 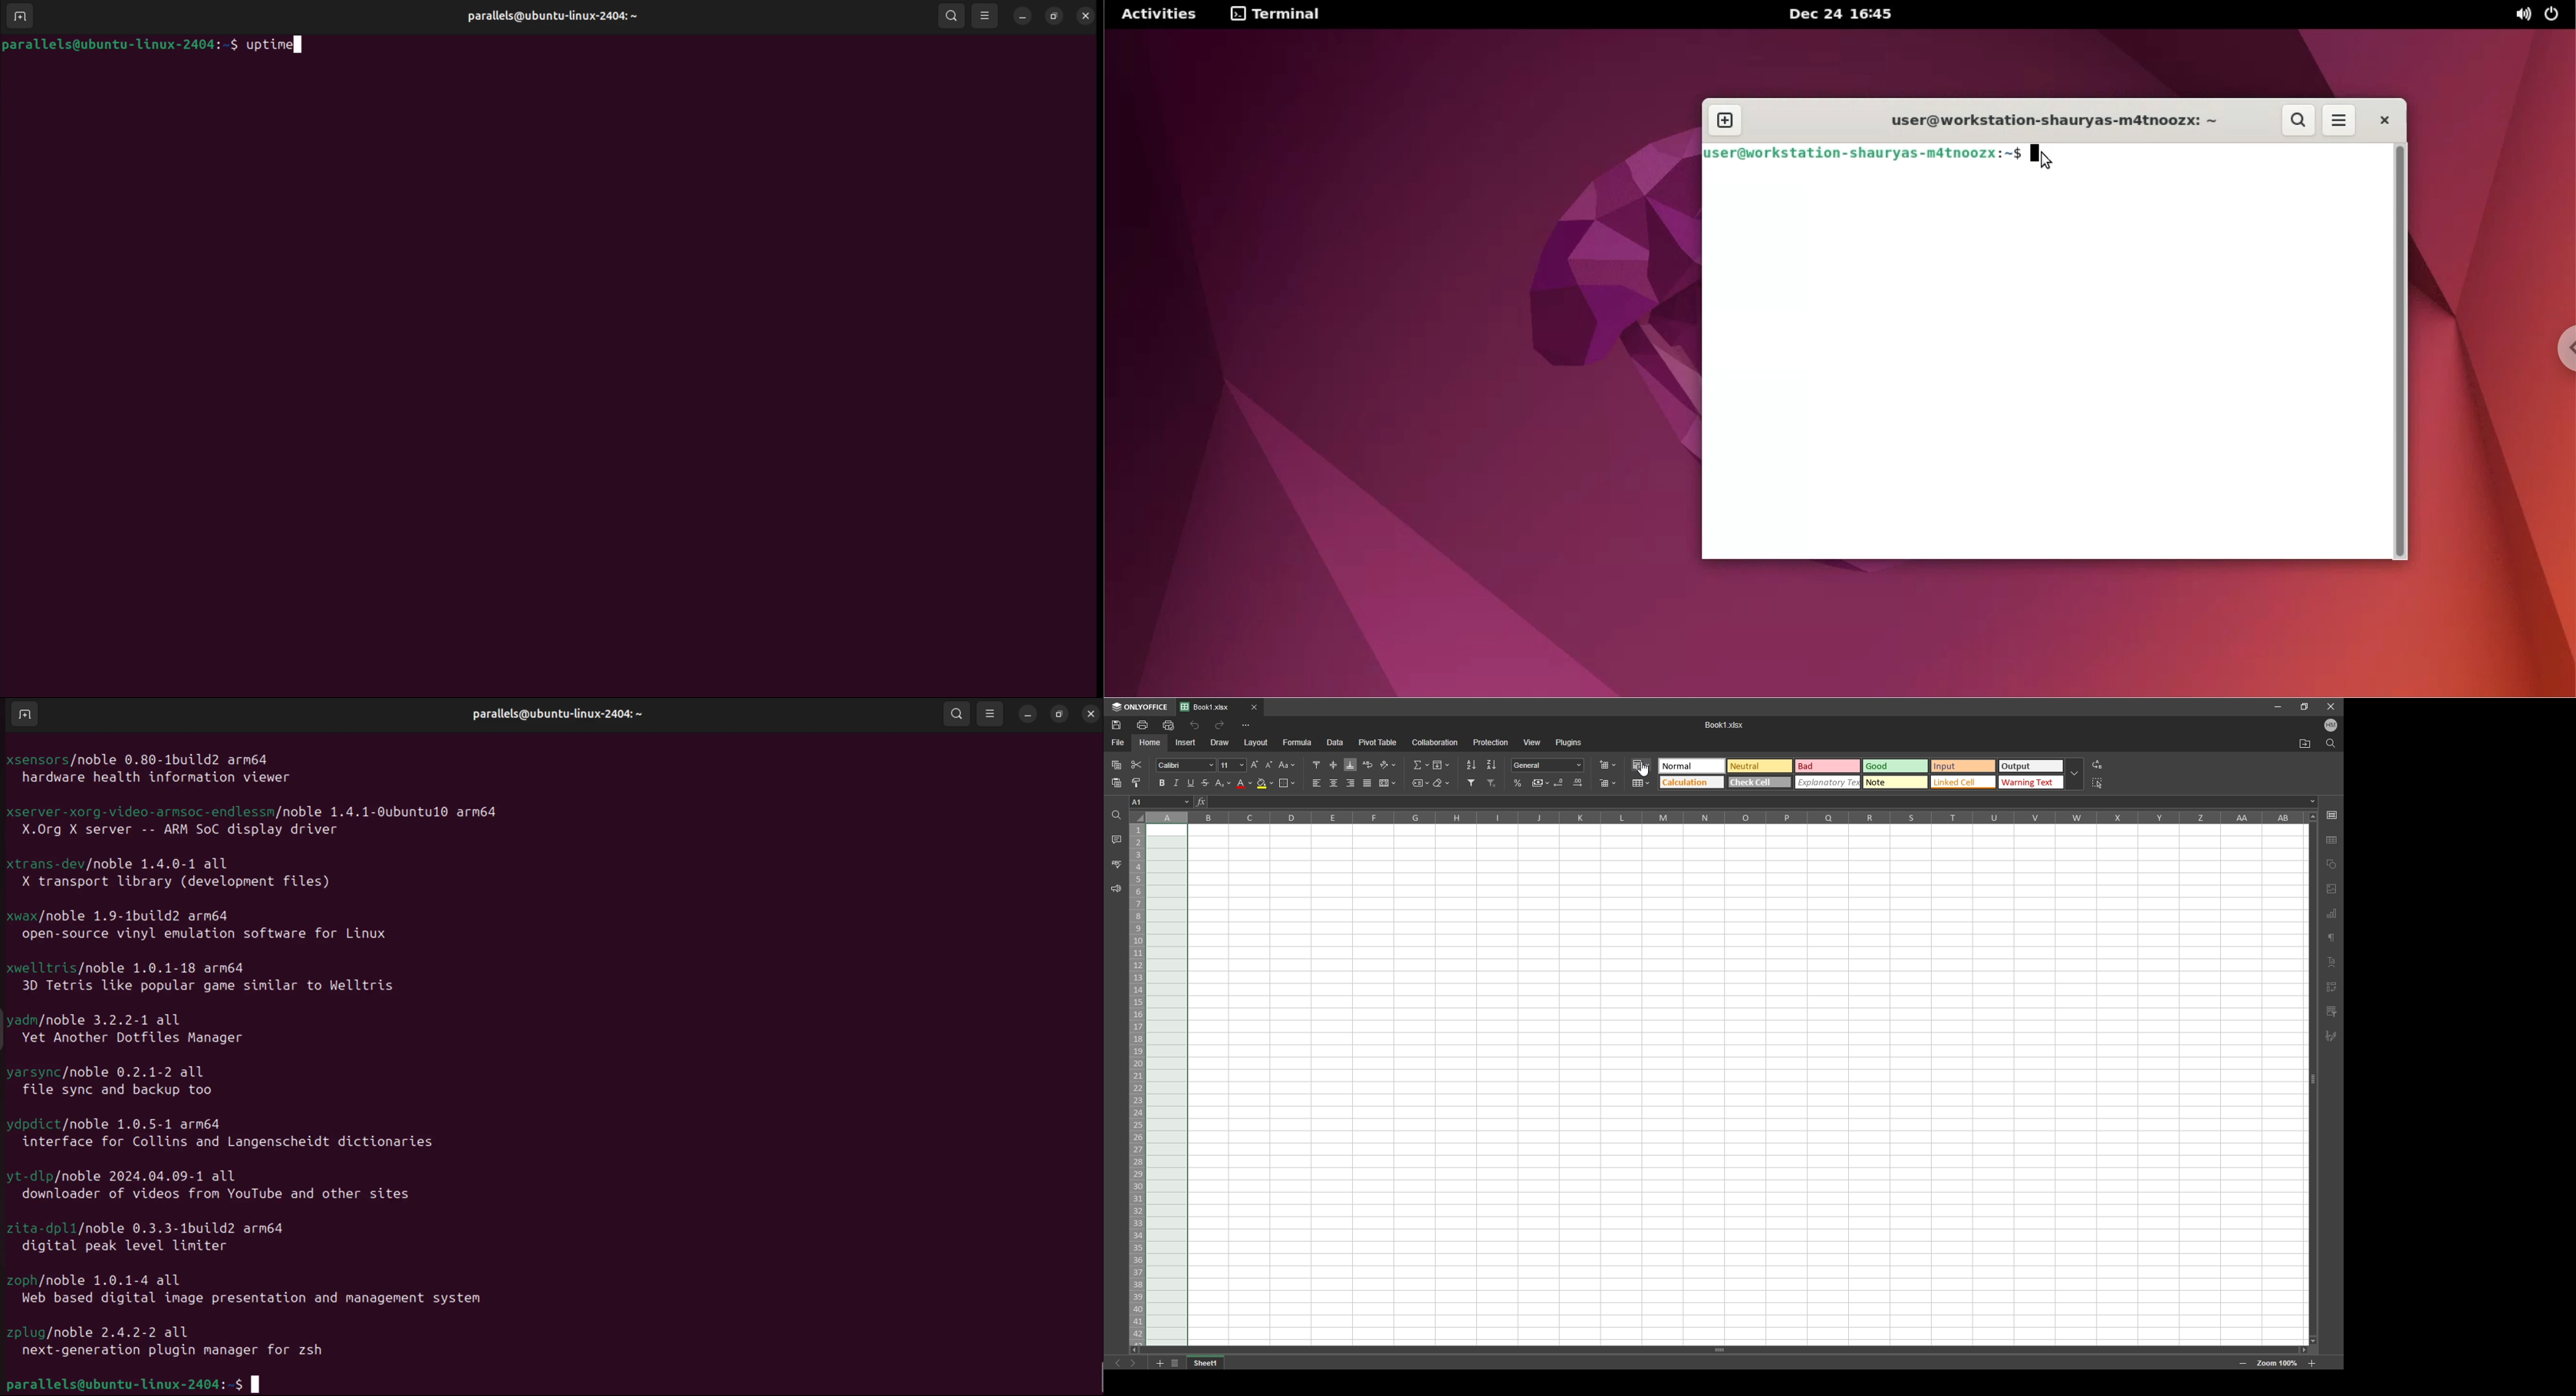 I want to click on pivot table, so click(x=1378, y=741).